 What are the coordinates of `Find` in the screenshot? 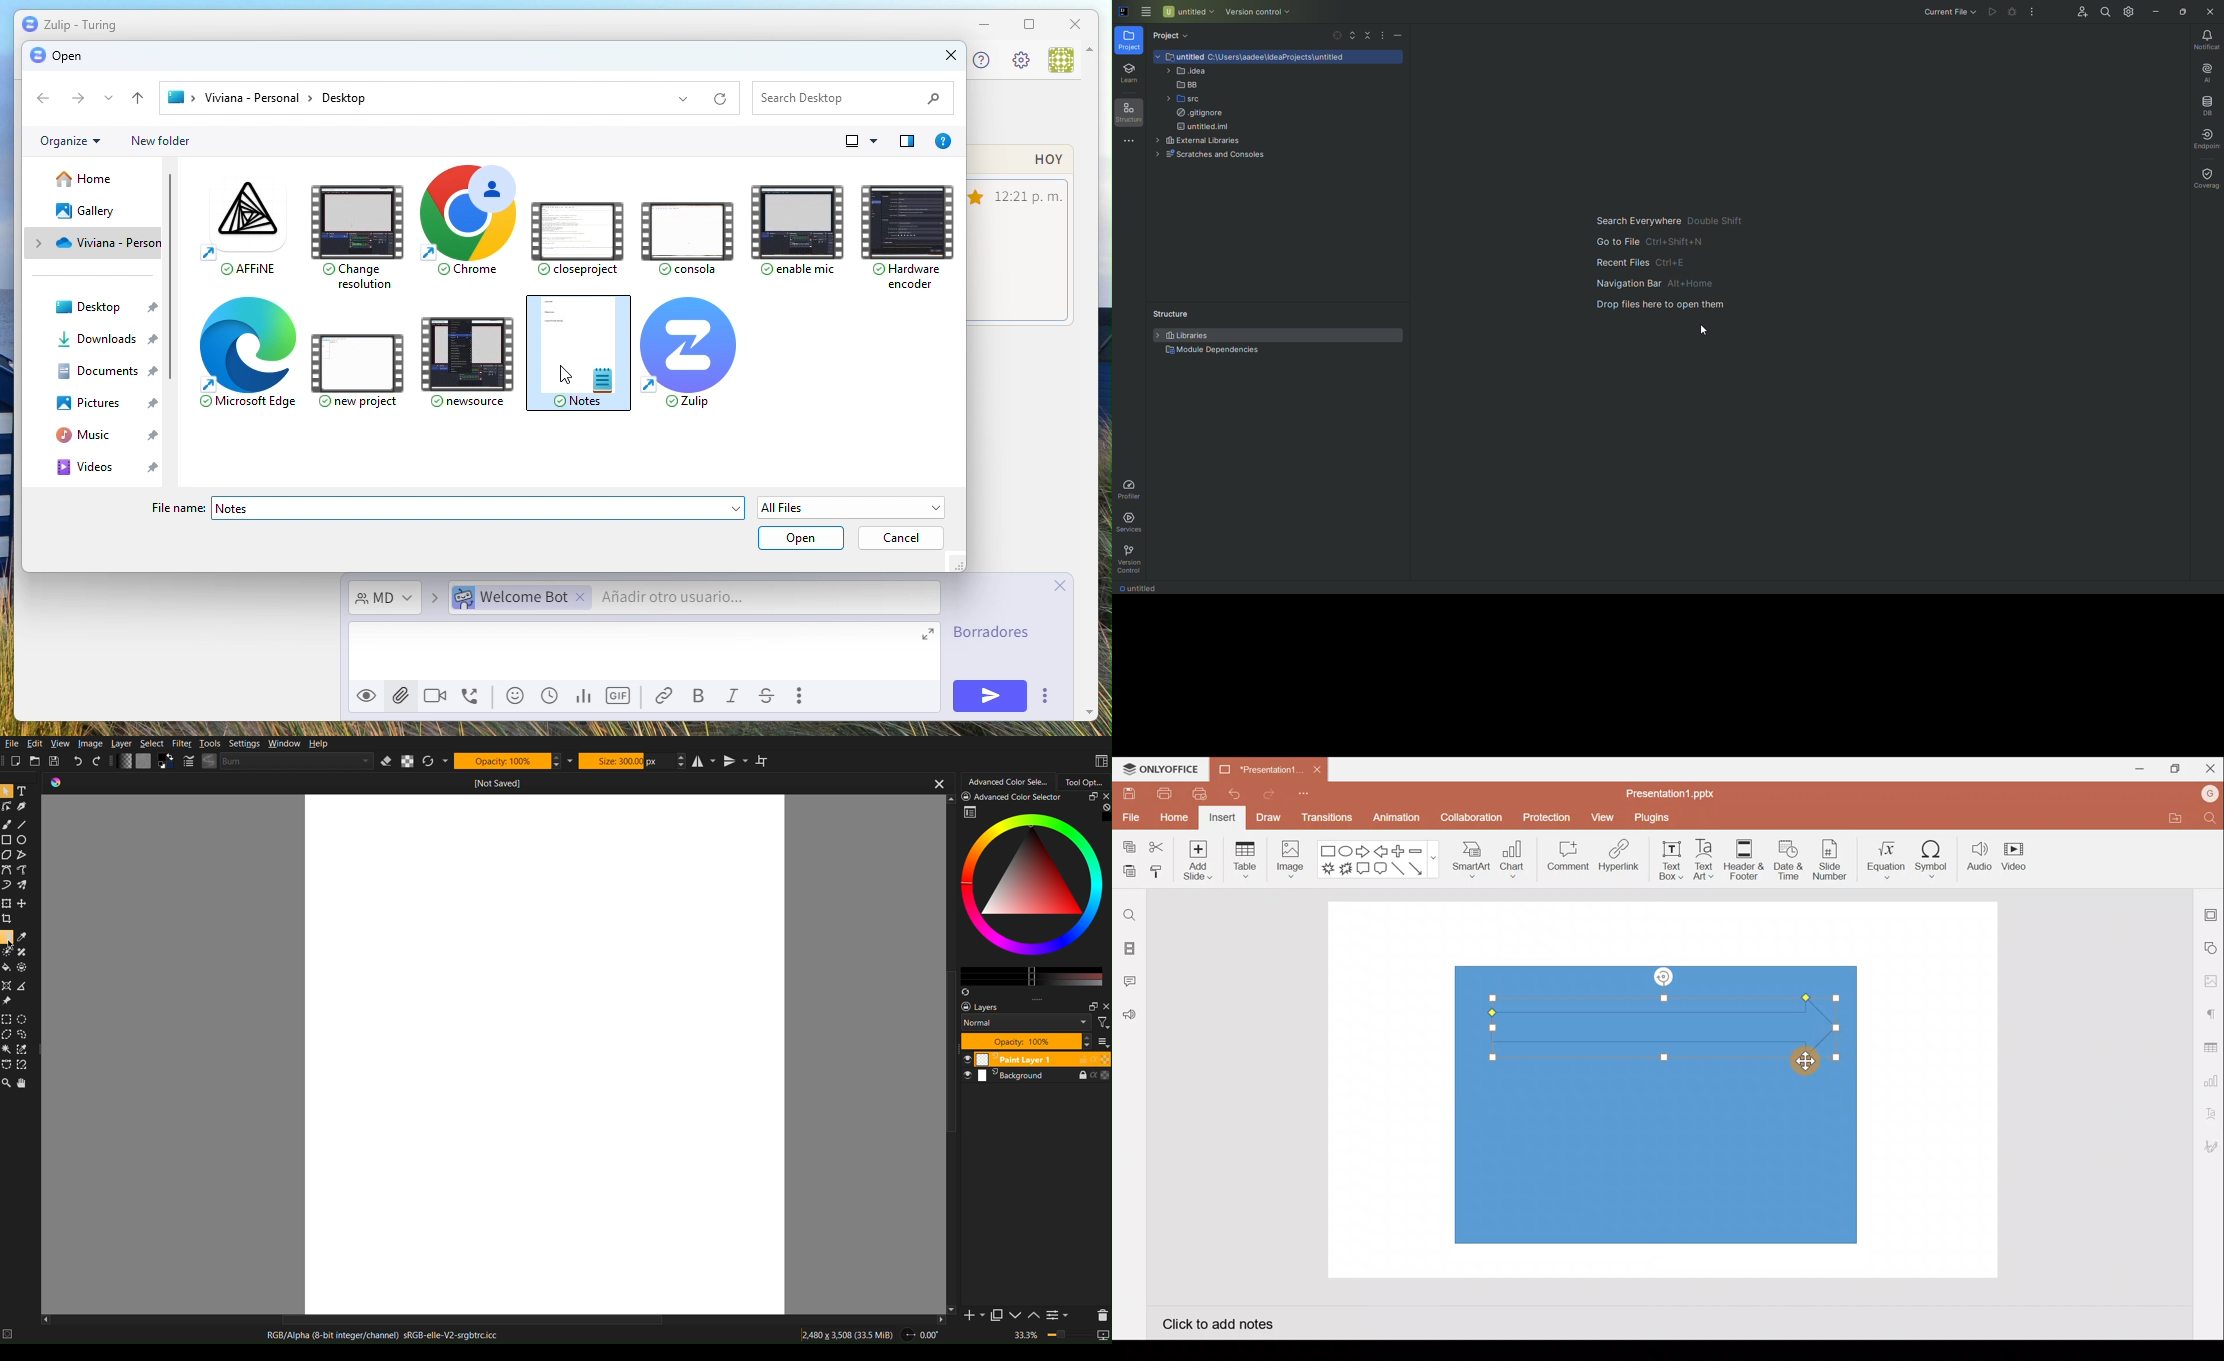 It's located at (1129, 915).